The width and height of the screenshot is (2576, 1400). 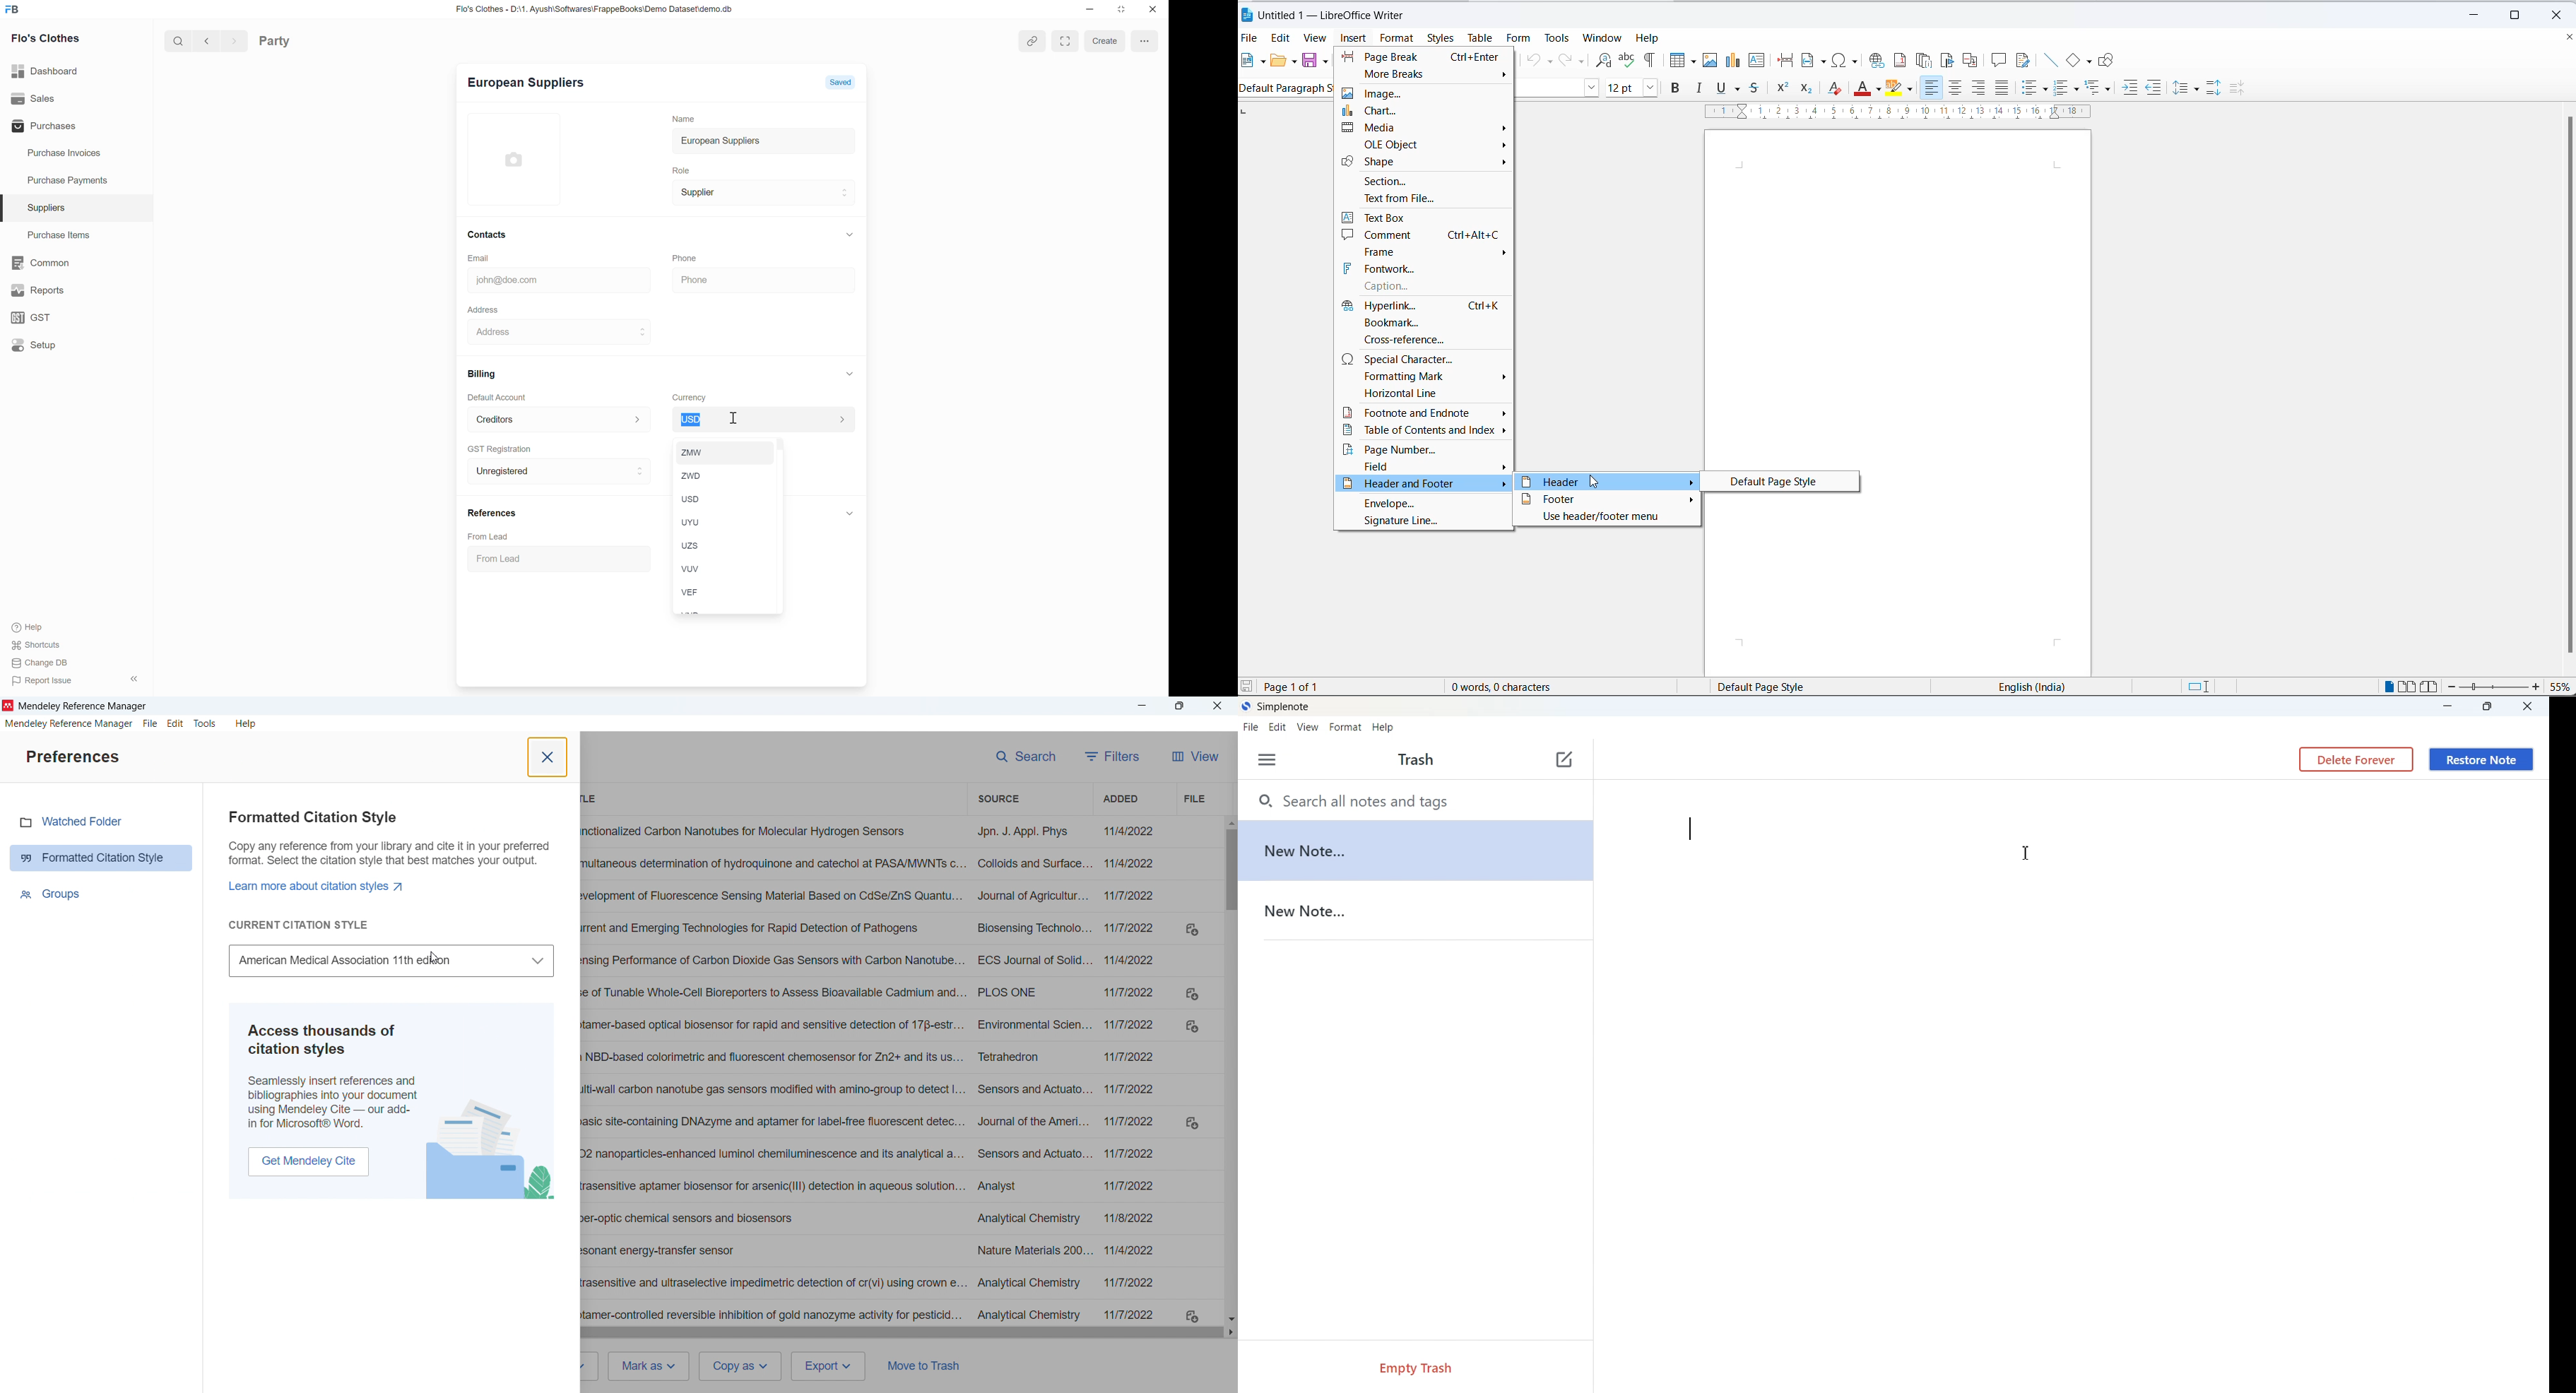 What do you see at coordinates (1231, 823) in the screenshot?
I see `Scroll up ` at bounding box center [1231, 823].